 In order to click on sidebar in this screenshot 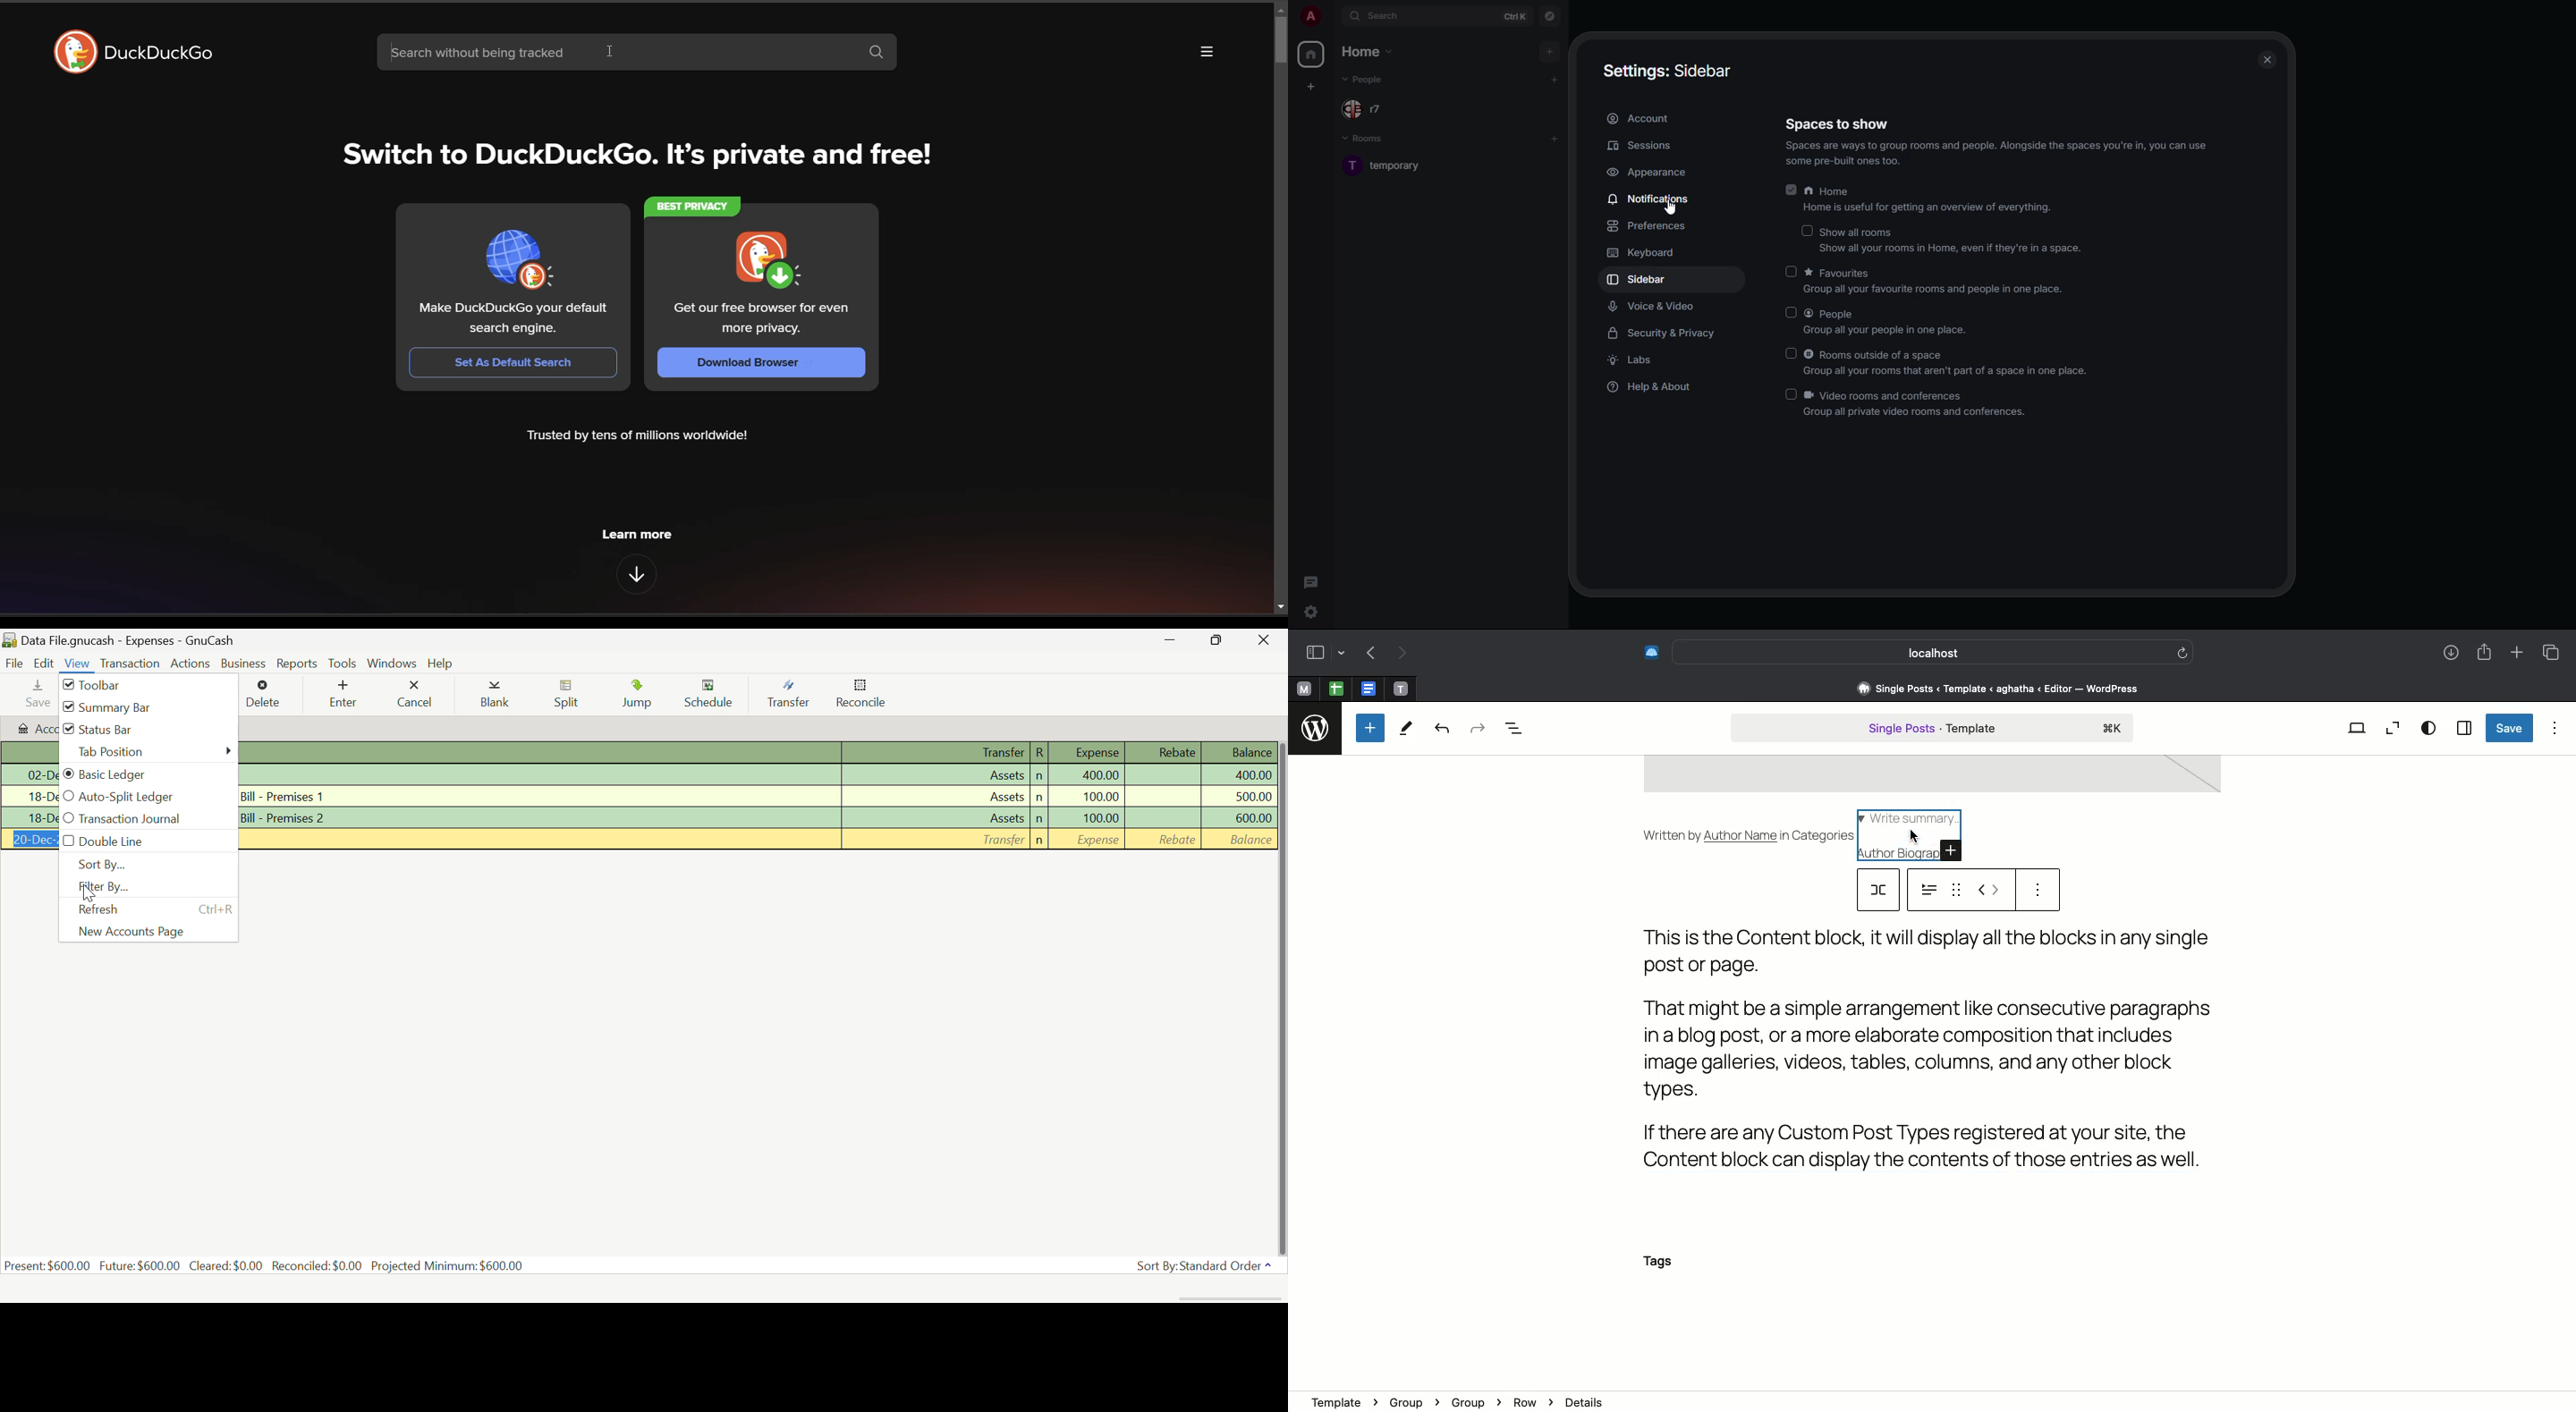, I will do `click(1639, 279)`.